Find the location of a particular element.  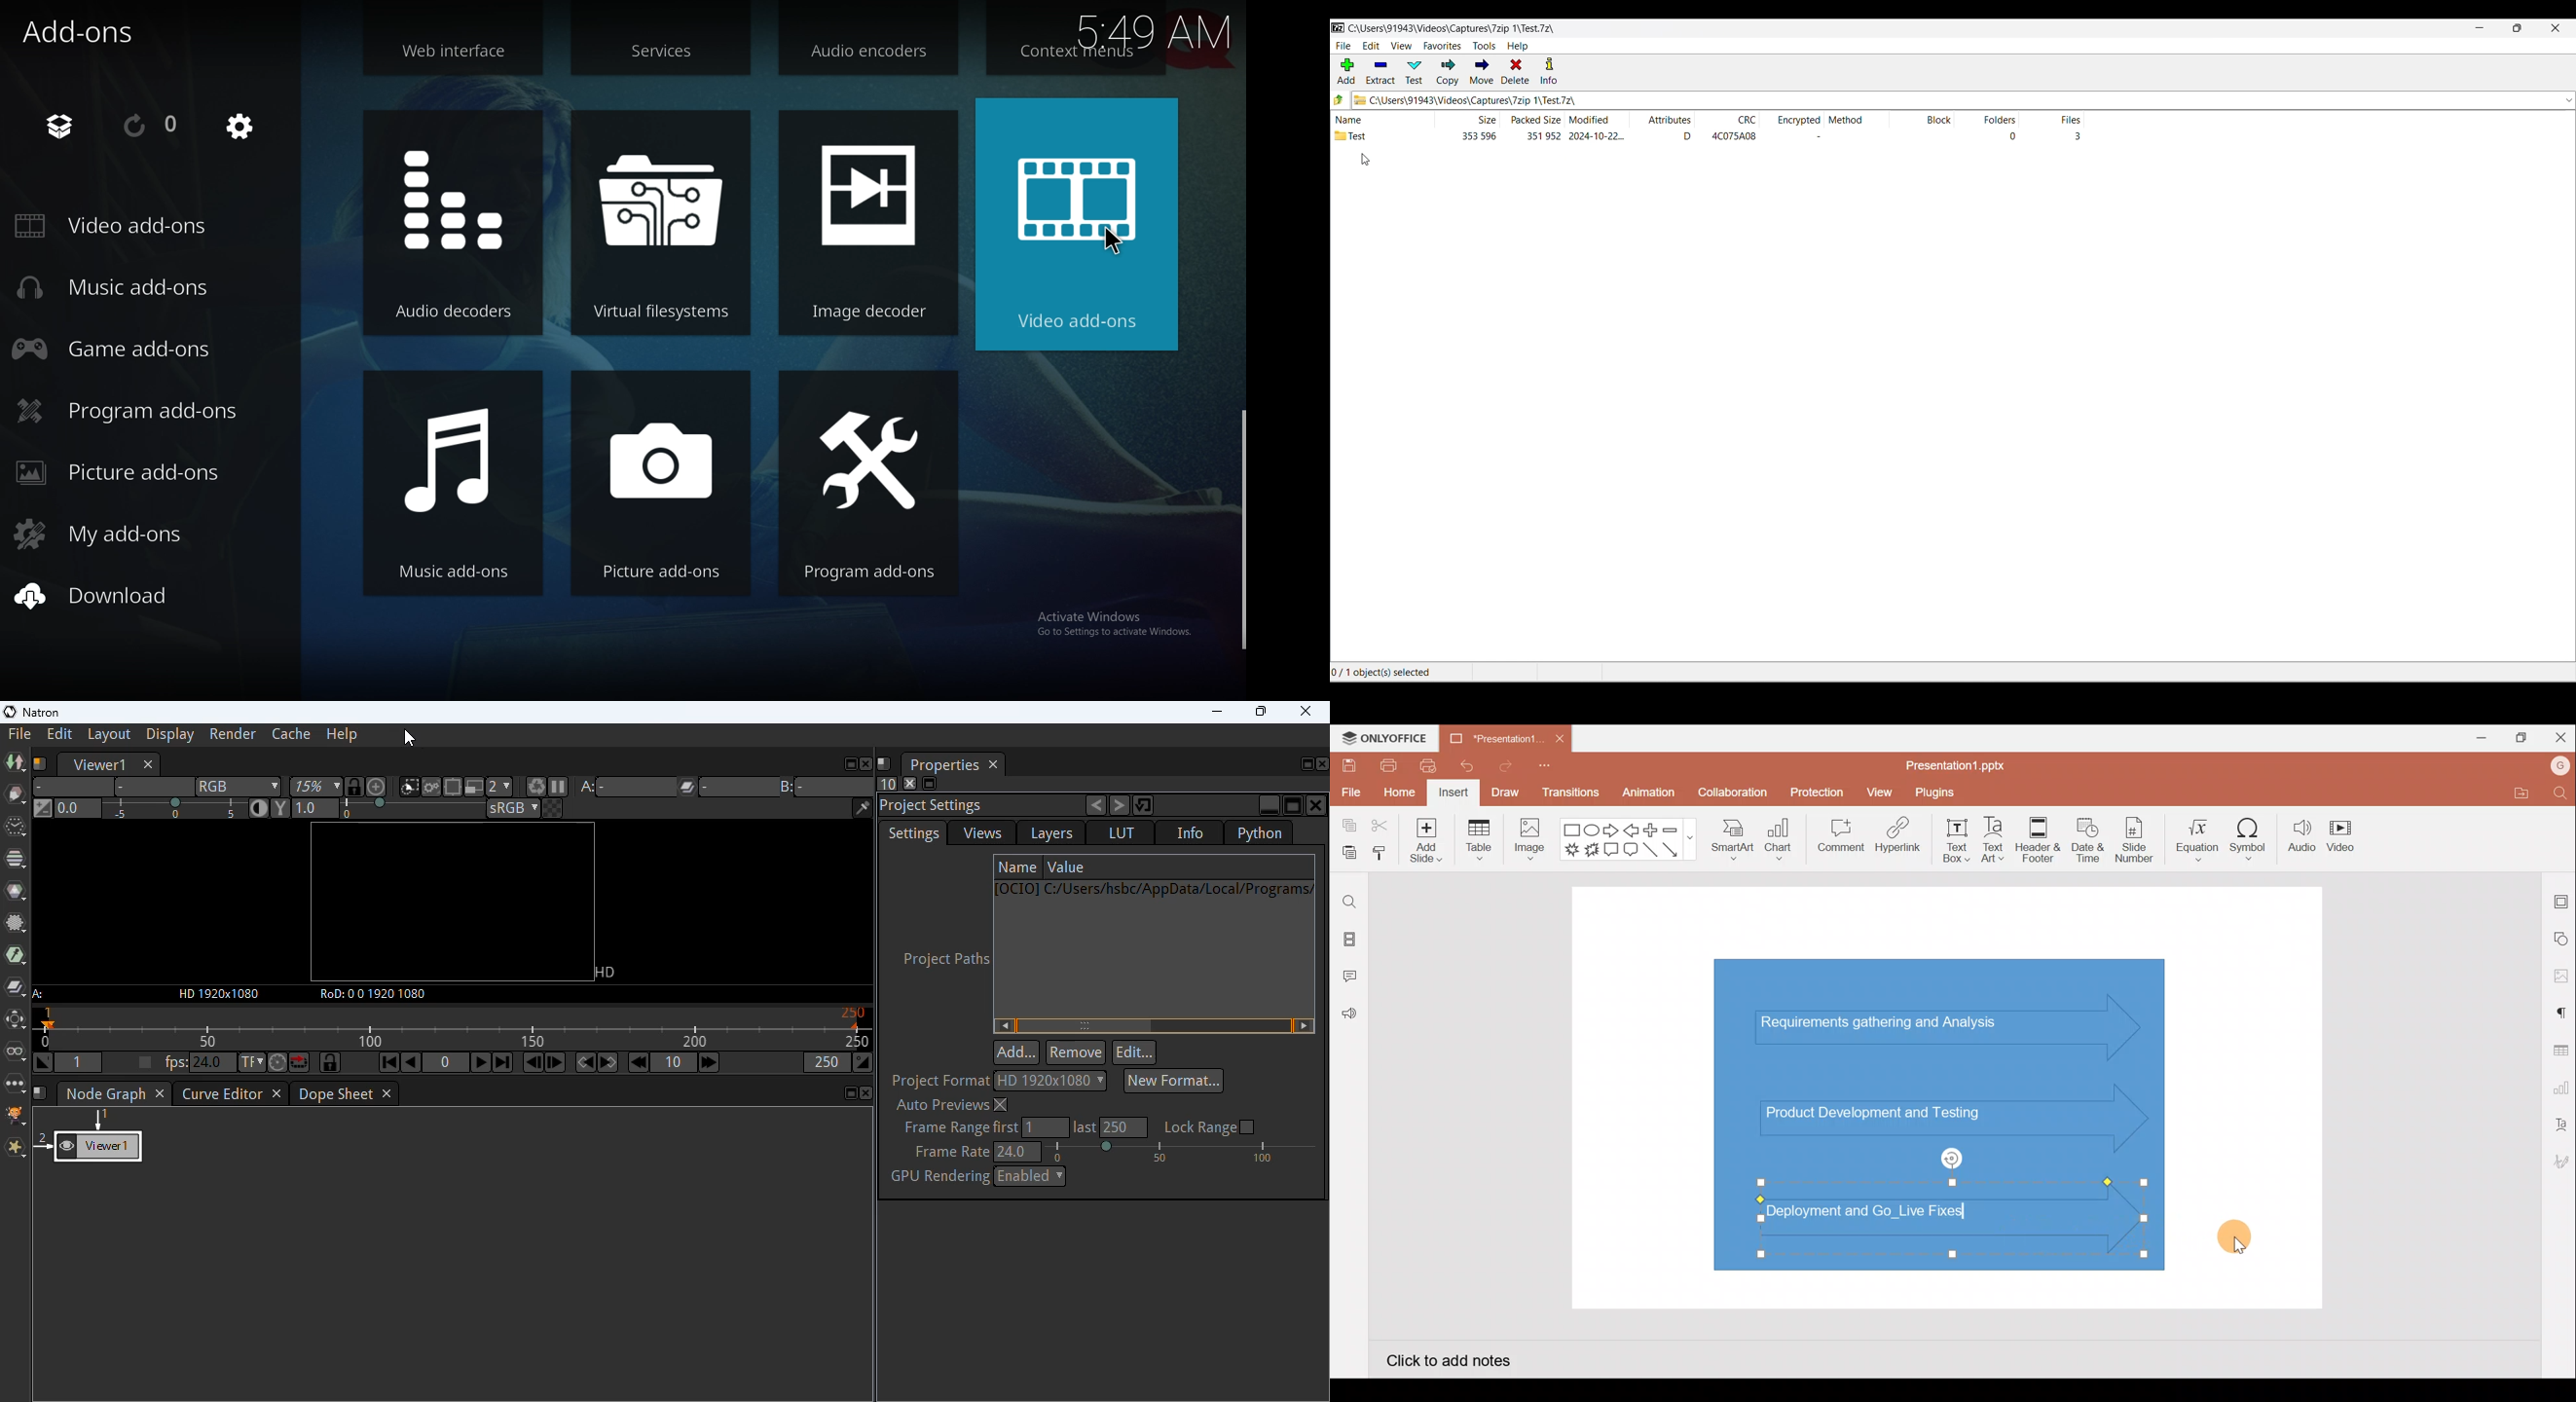

CRC column is located at coordinates (1734, 118).